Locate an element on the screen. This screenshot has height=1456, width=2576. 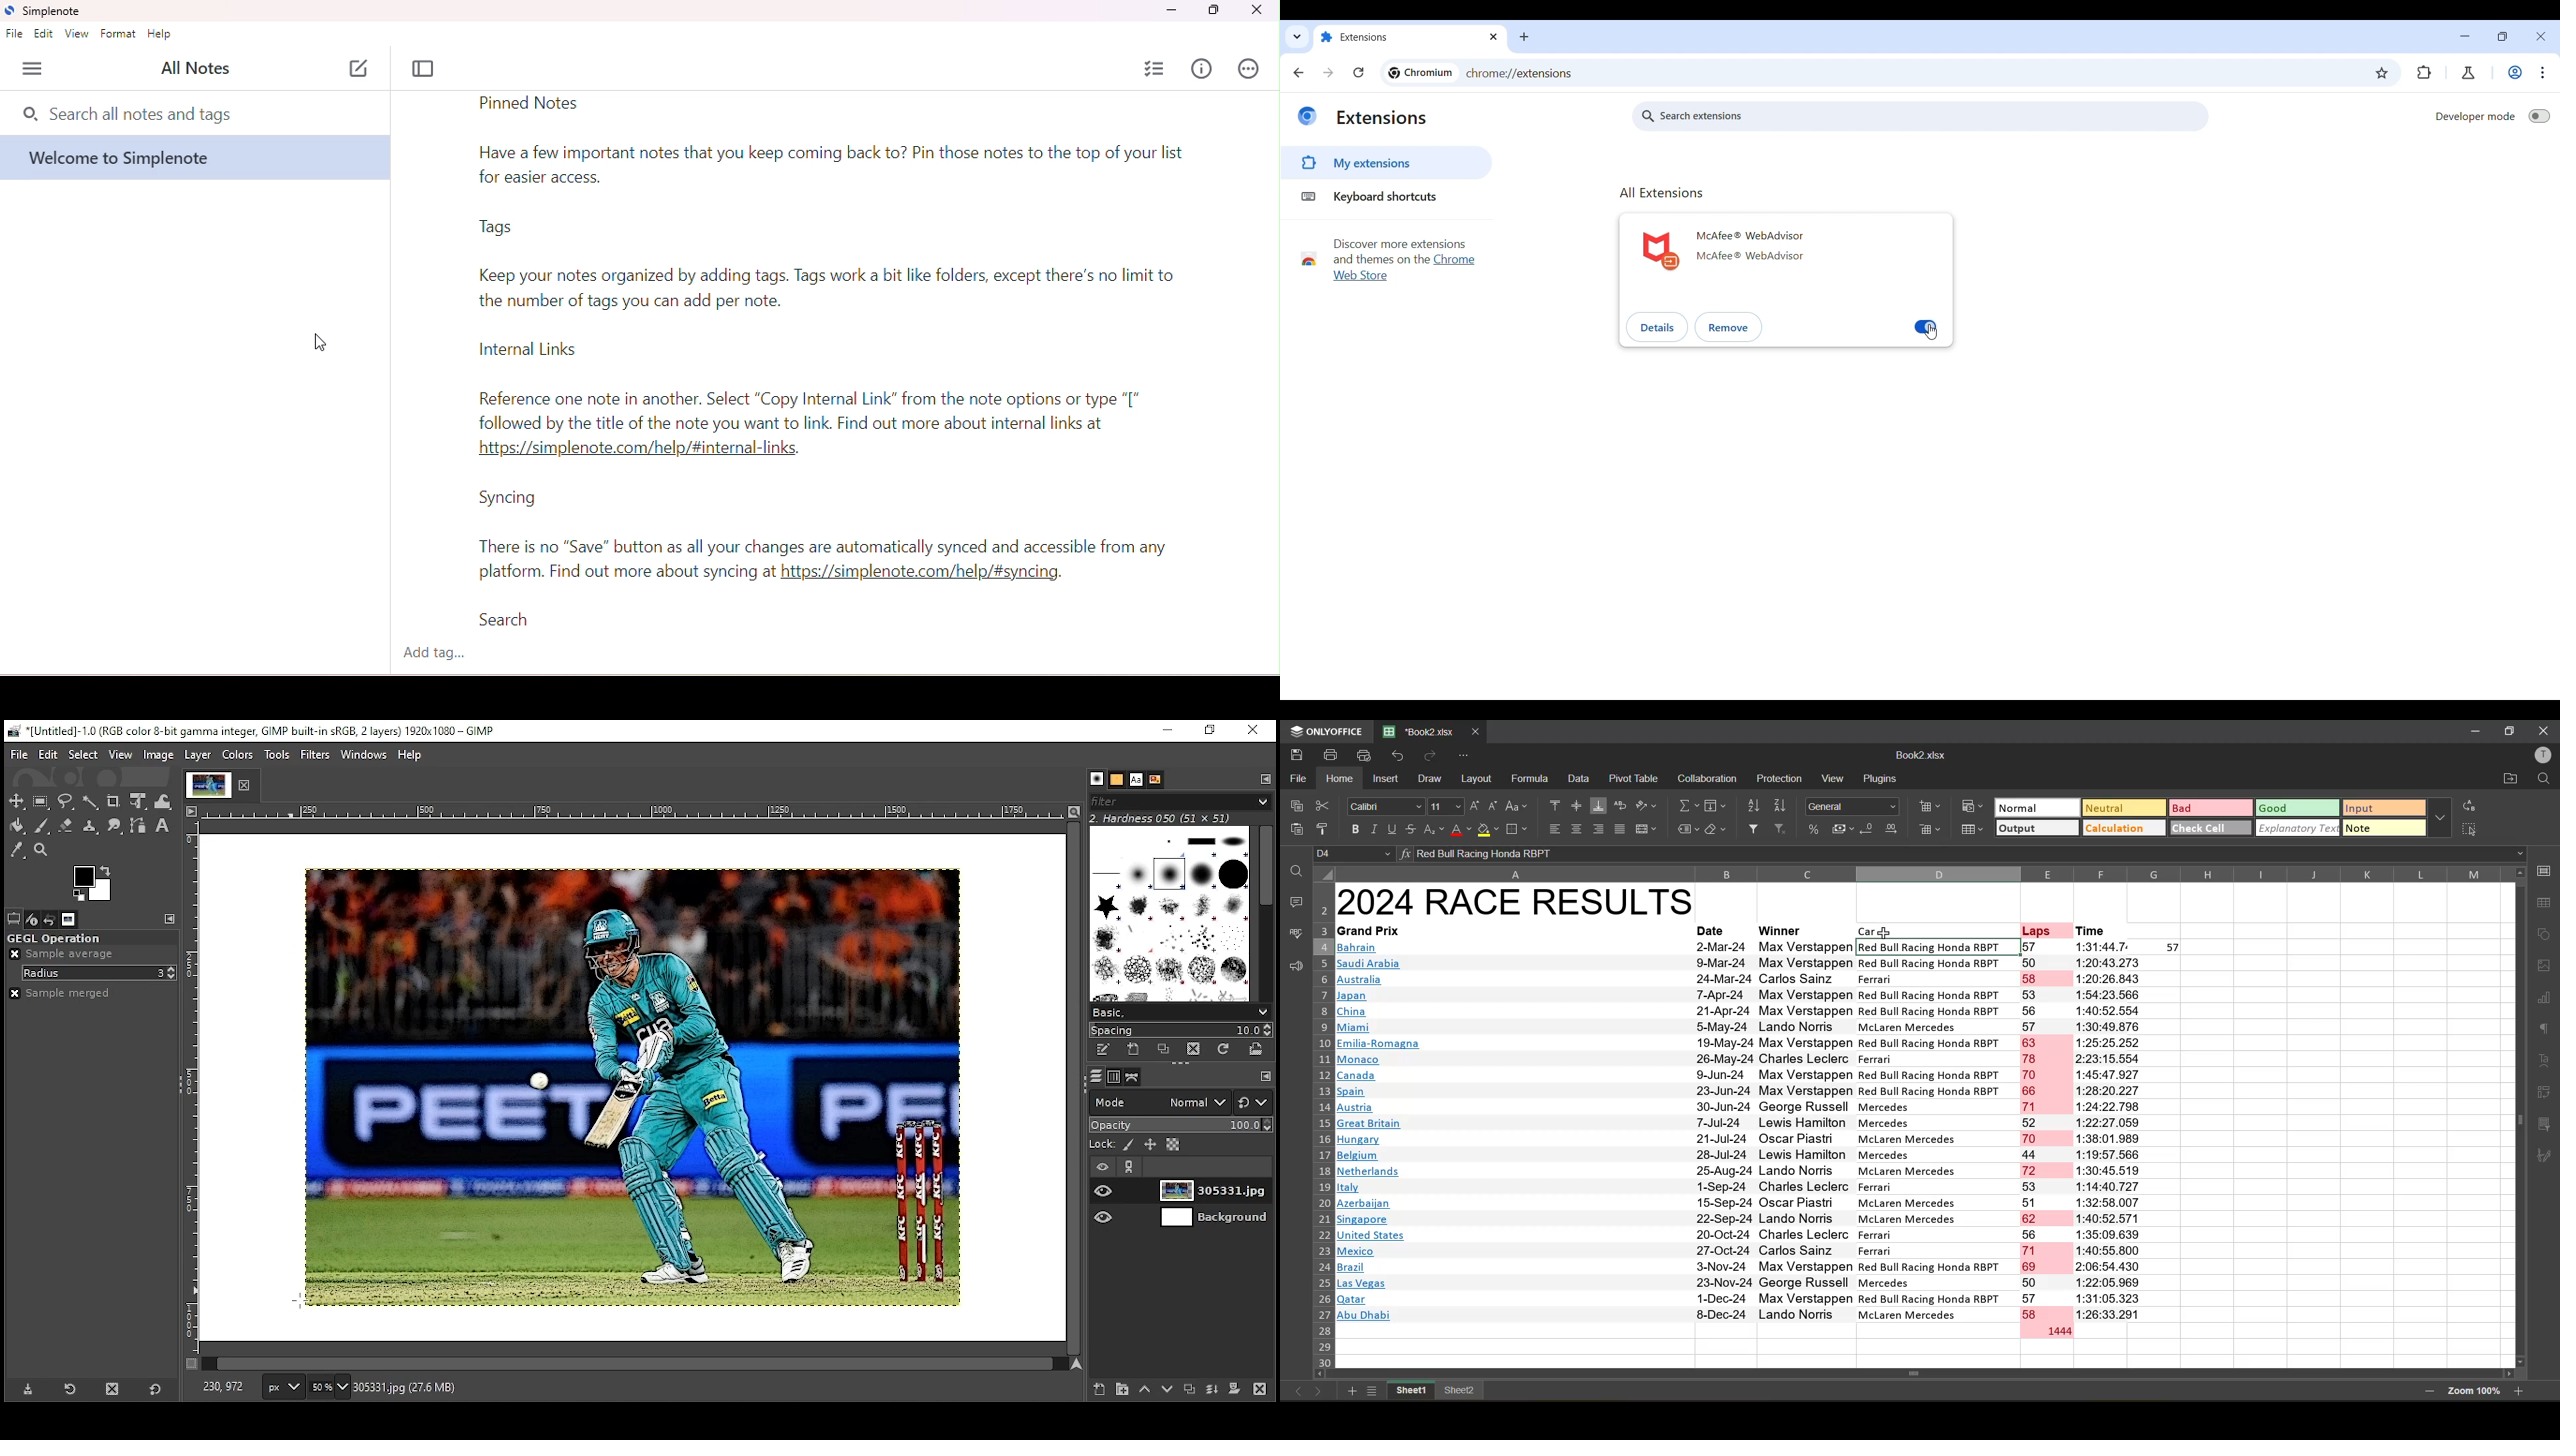
mode is located at coordinates (1161, 1102).